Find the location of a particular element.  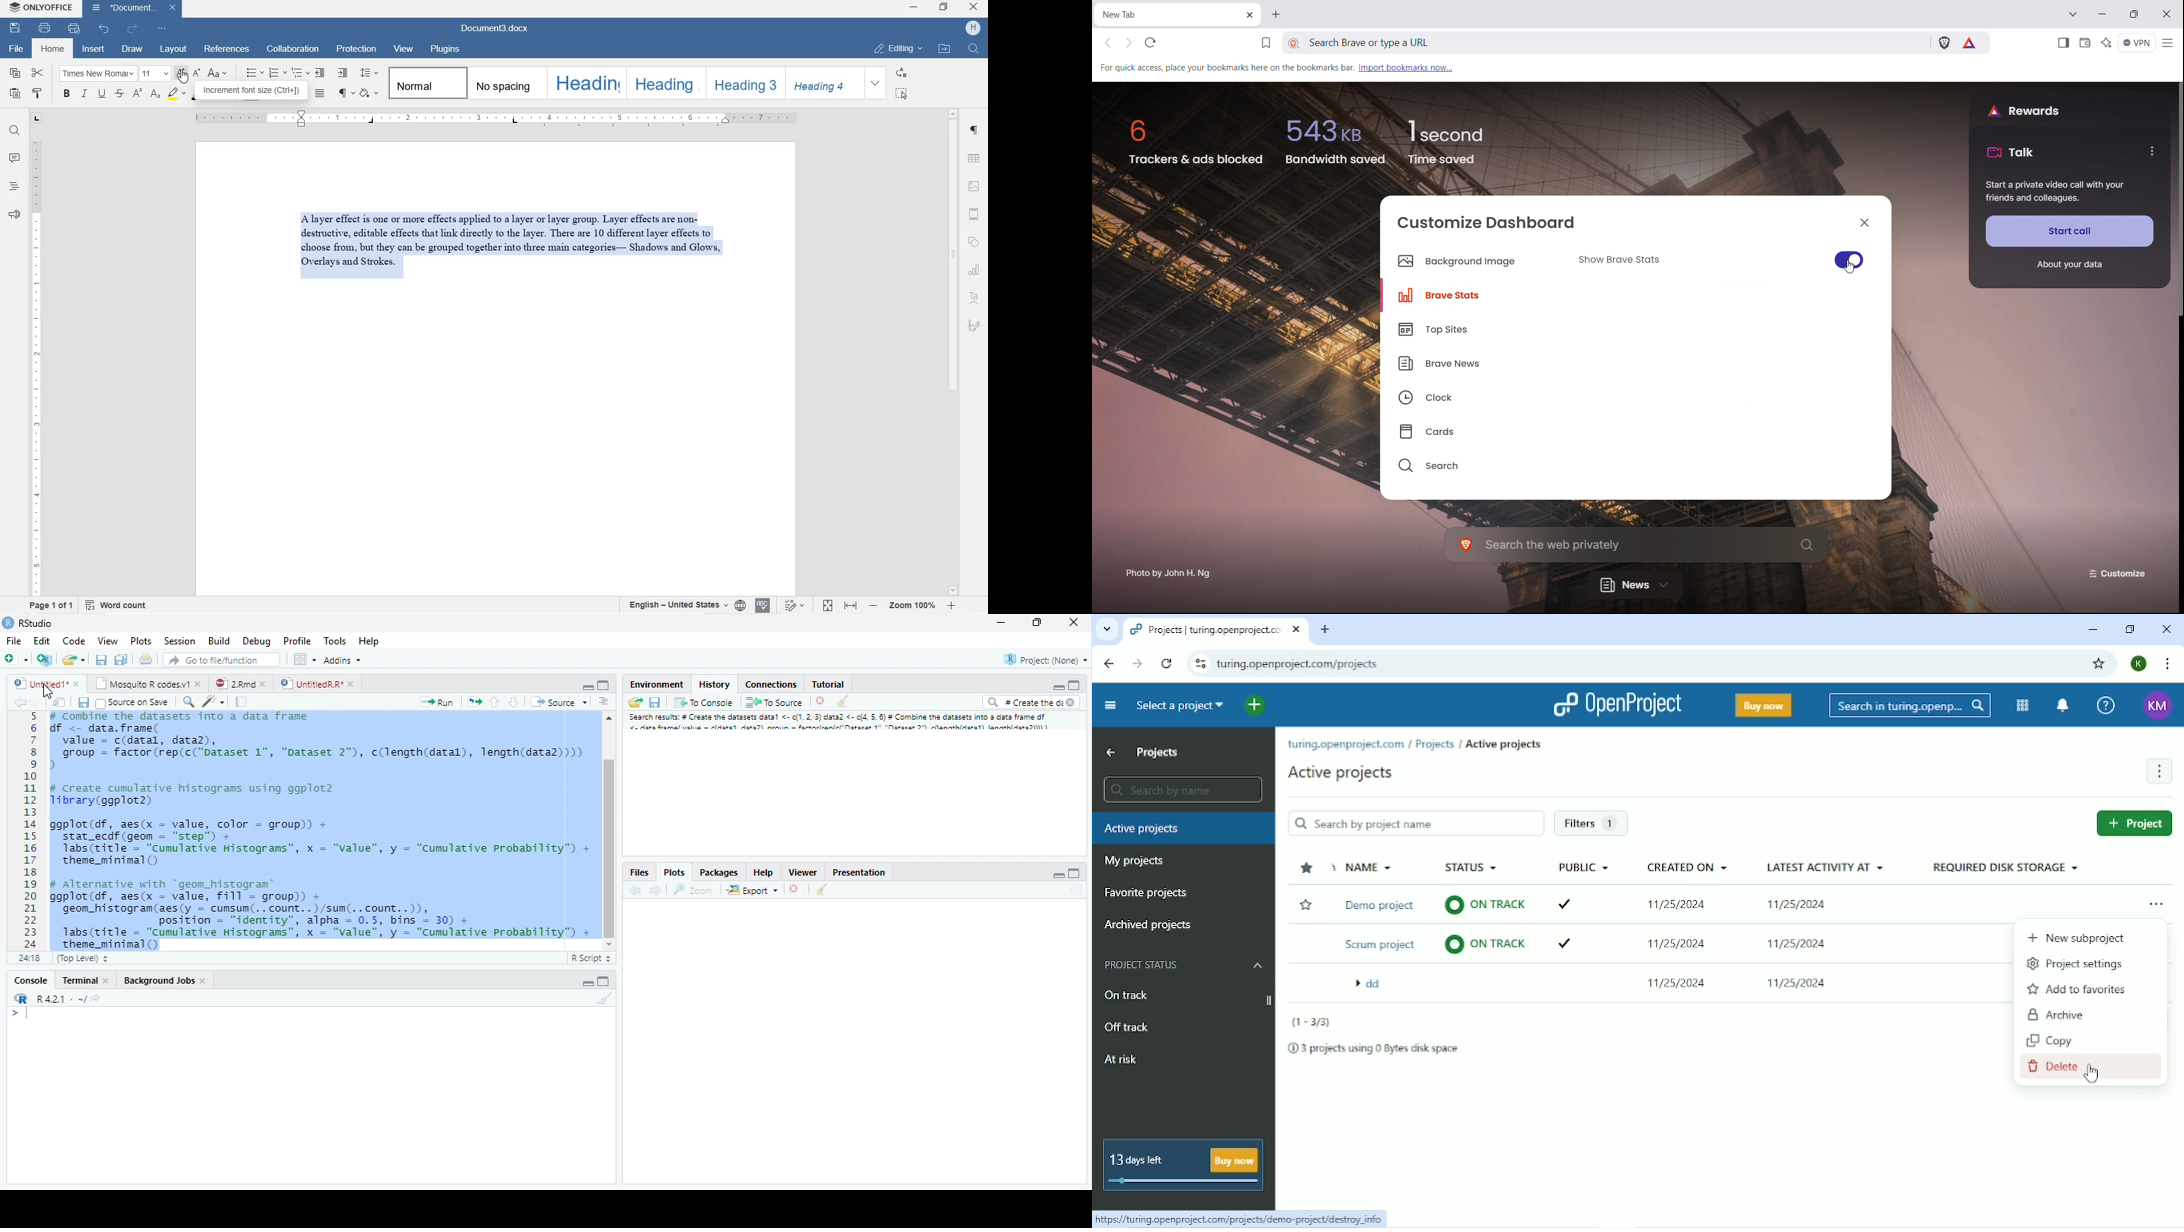

HIGHLIGHT COLOR is located at coordinates (177, 94).